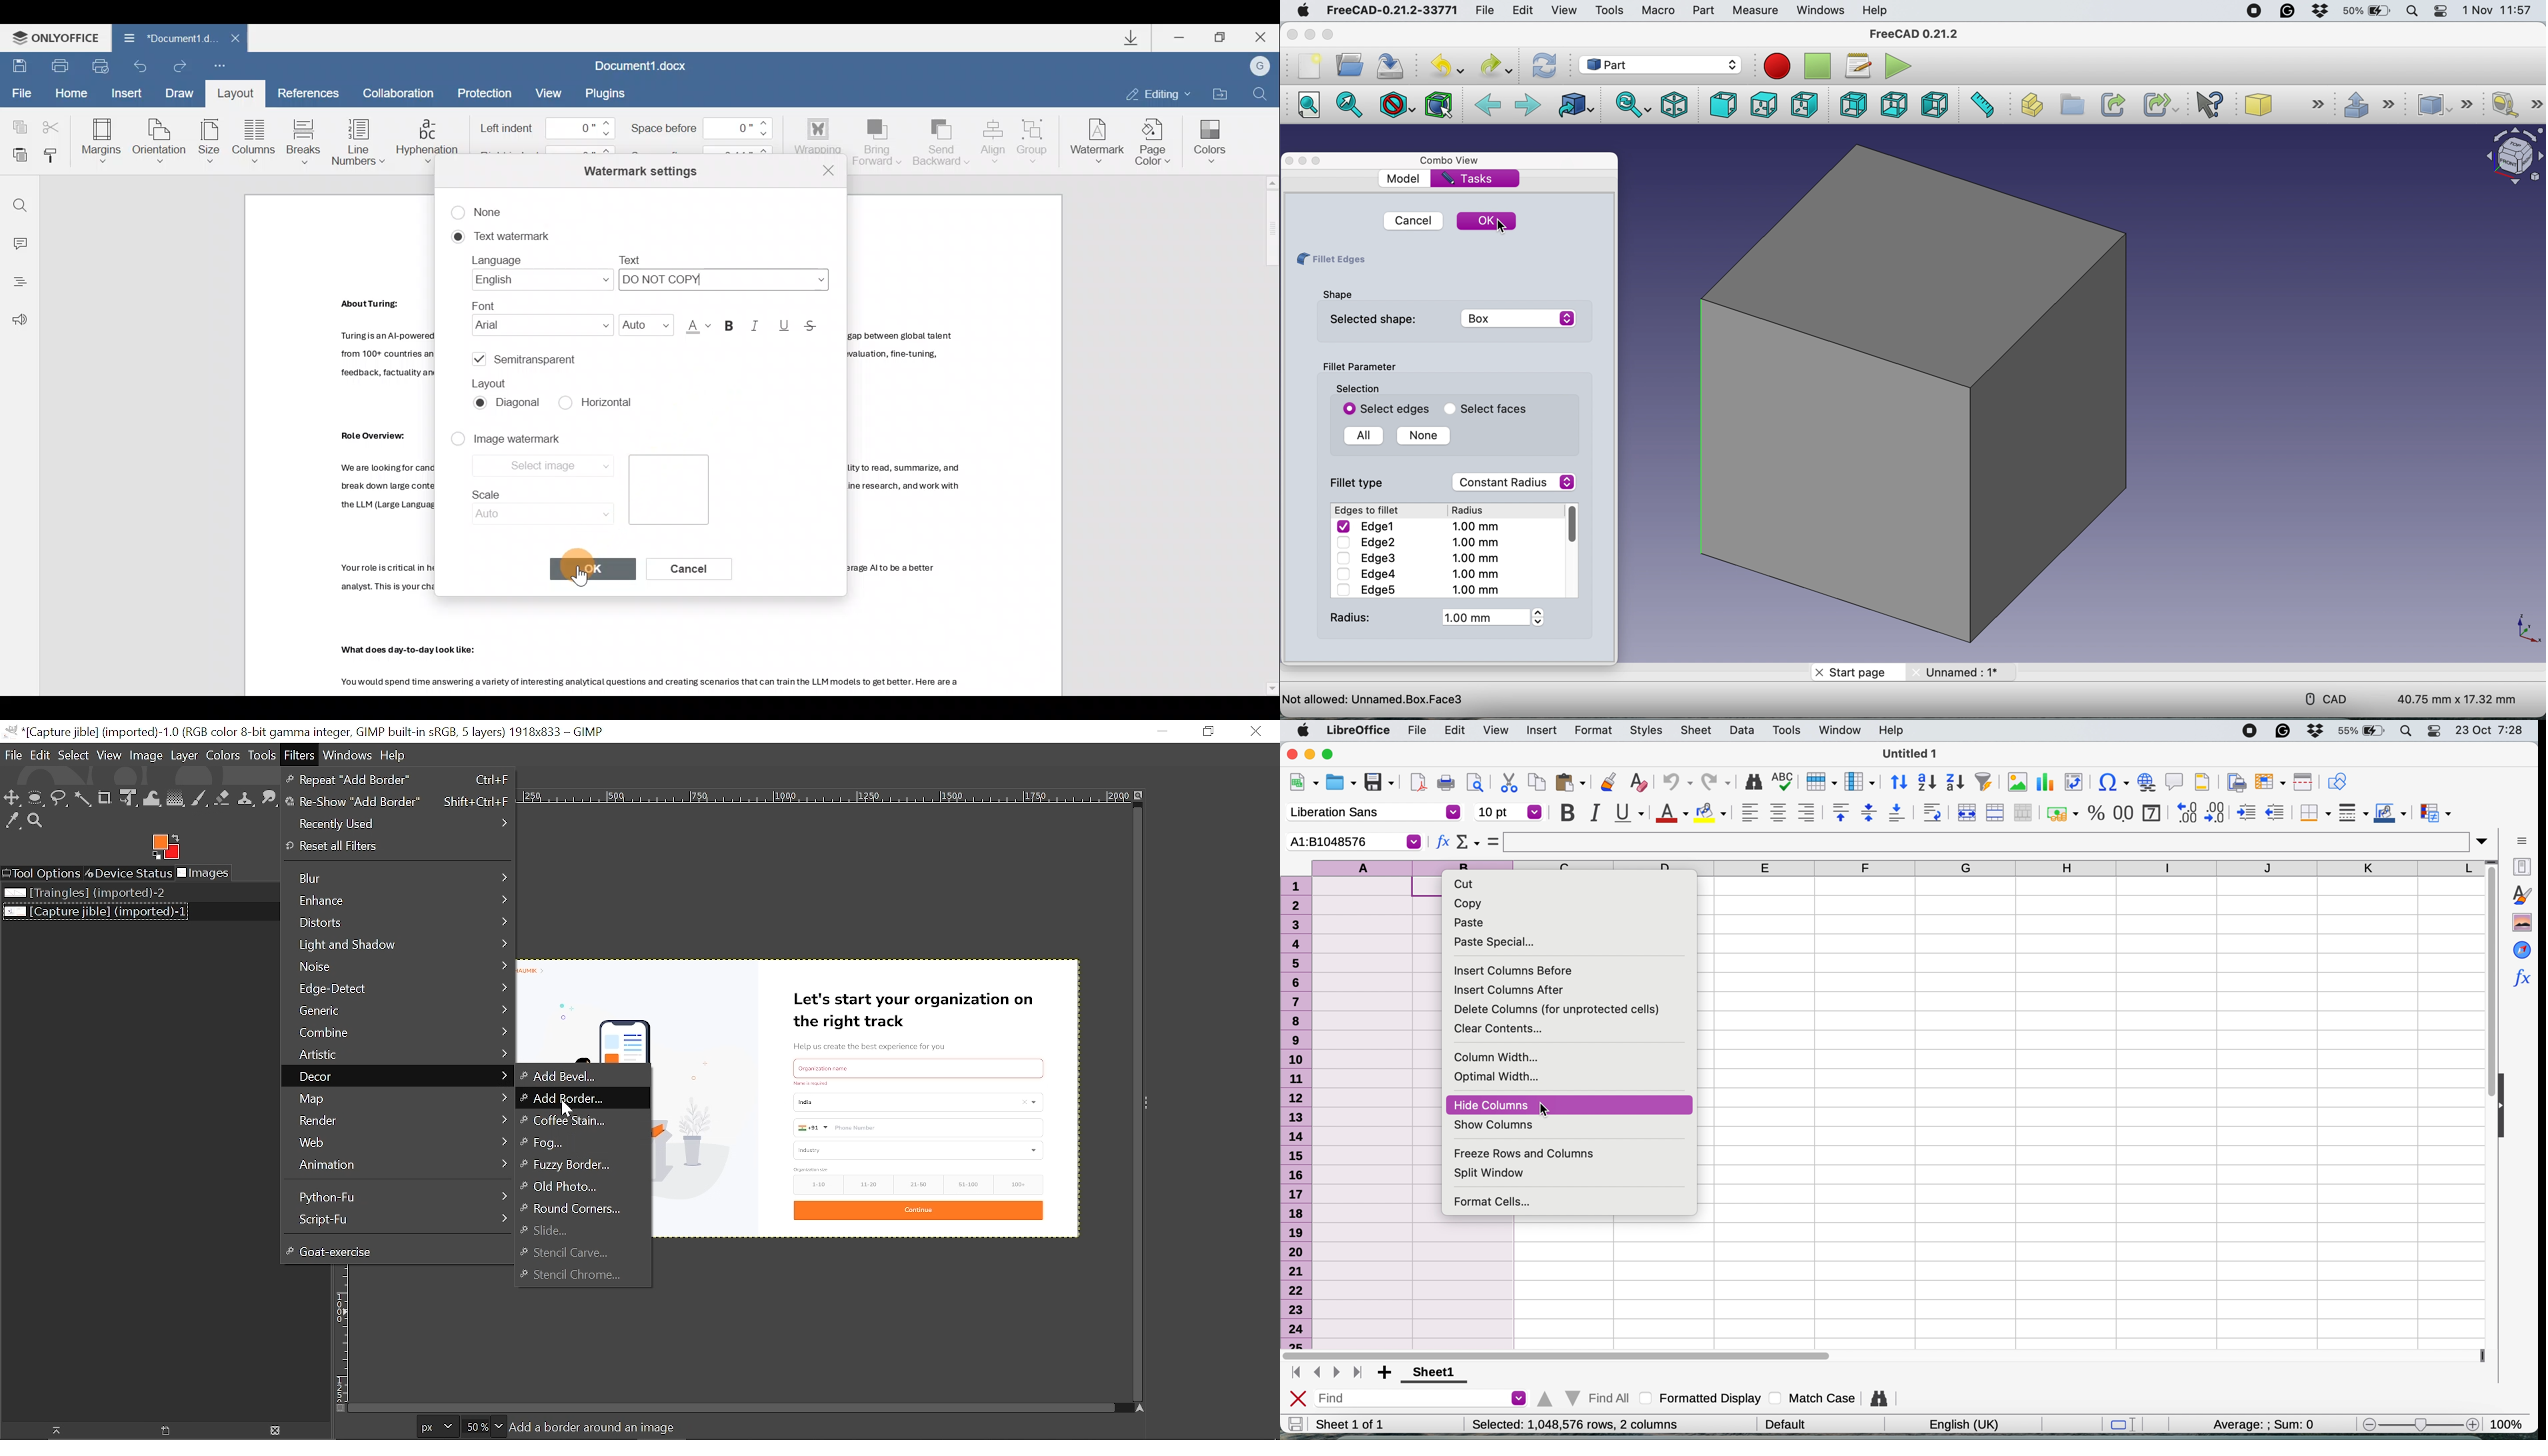  What do you see at coordinates (1469, 178) in the screenshot?
I see `Tasks` at bounding box center [1469, 178].